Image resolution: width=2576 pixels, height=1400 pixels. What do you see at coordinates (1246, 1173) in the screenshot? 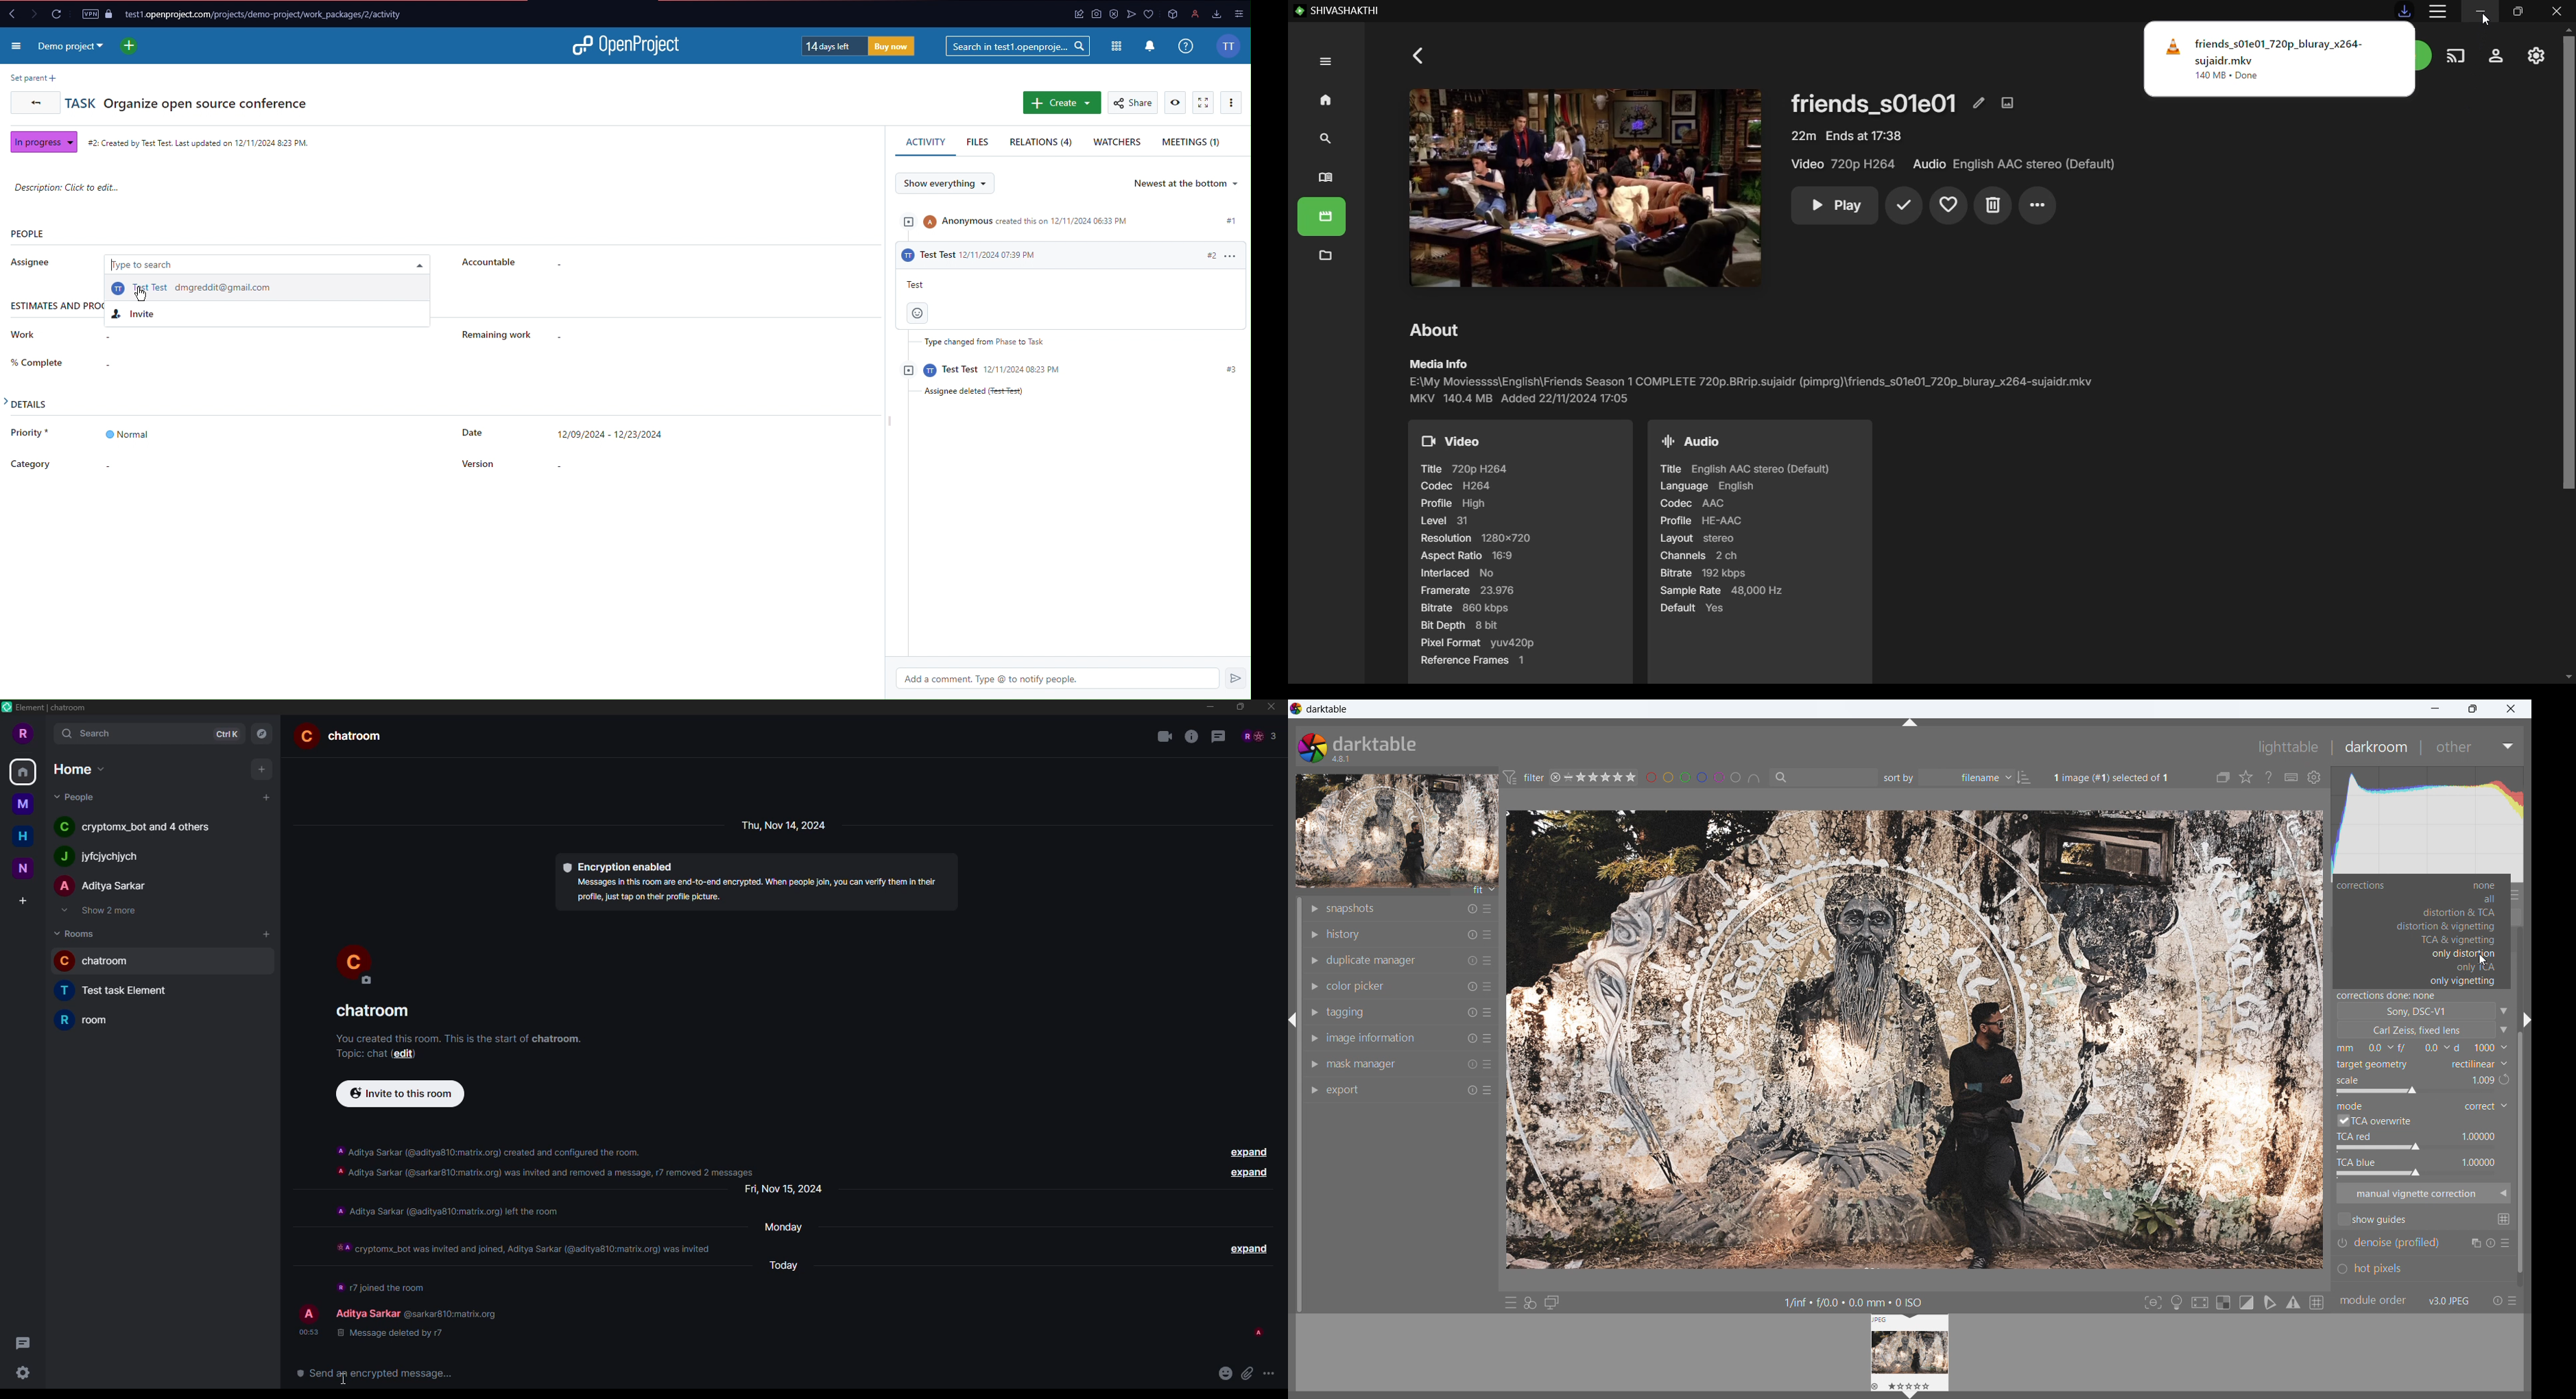
I see `expand` at bounding box center [1246, 1173].